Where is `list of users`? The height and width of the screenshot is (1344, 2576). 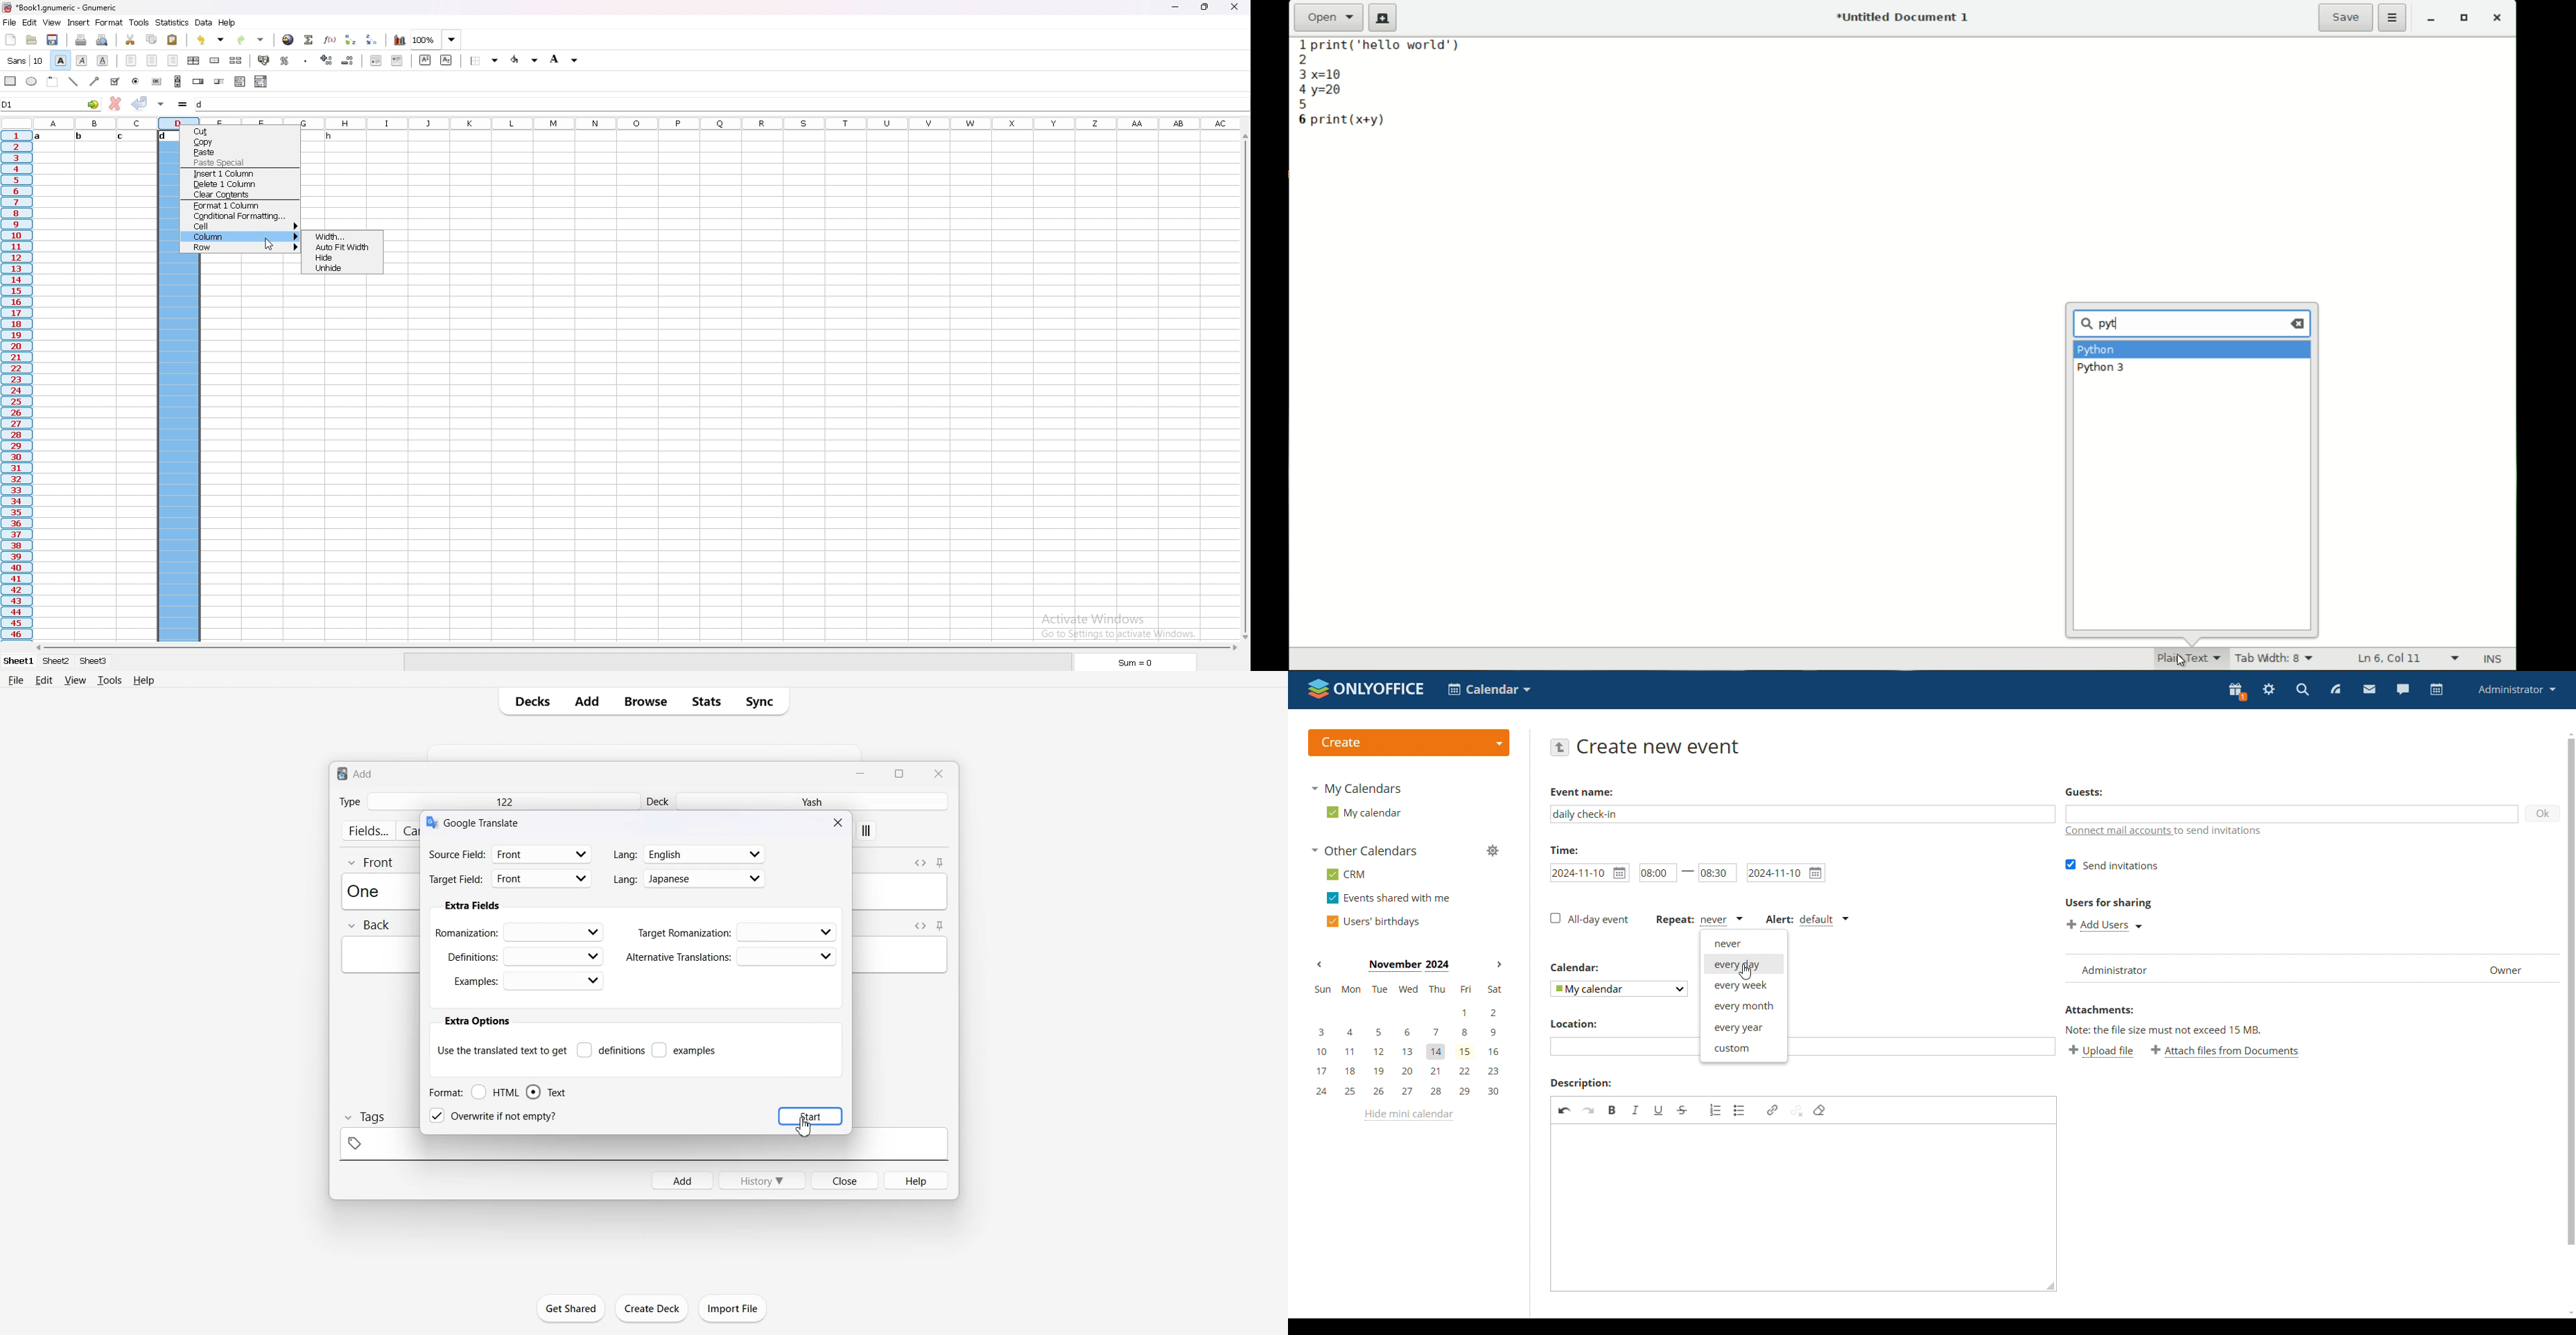
list of users is located at coordinates (2120, 967).